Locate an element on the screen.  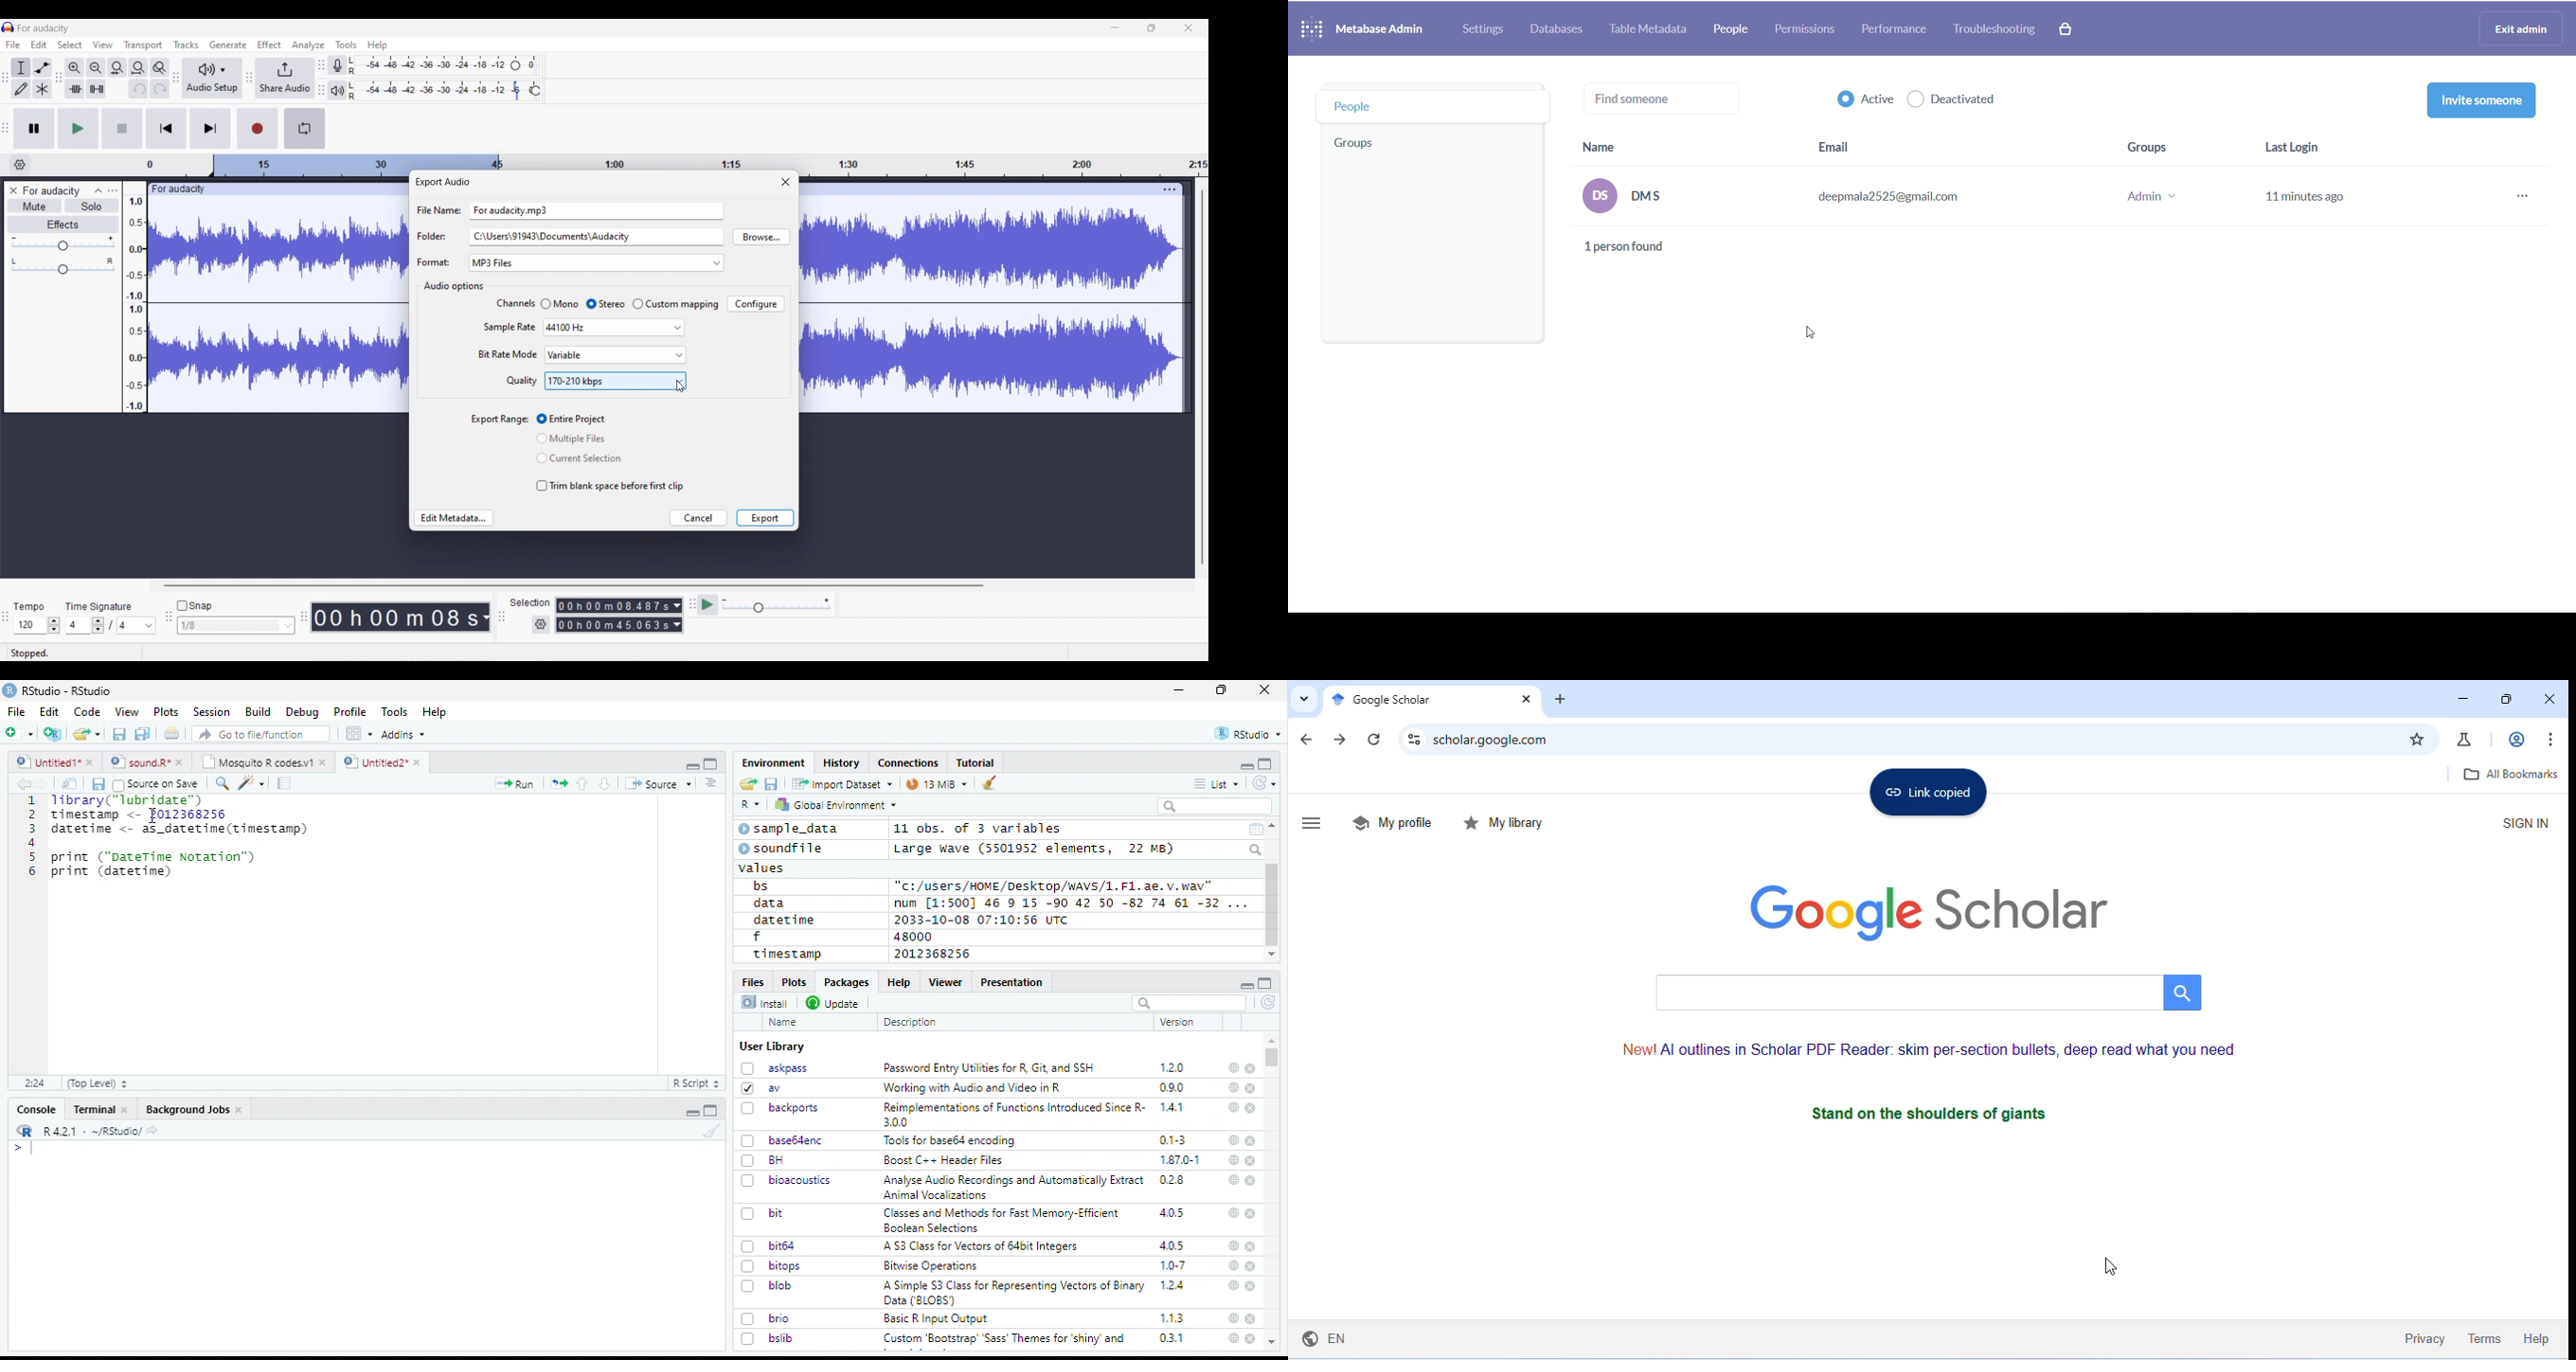
soundfile is located at coordinates (782, 849).